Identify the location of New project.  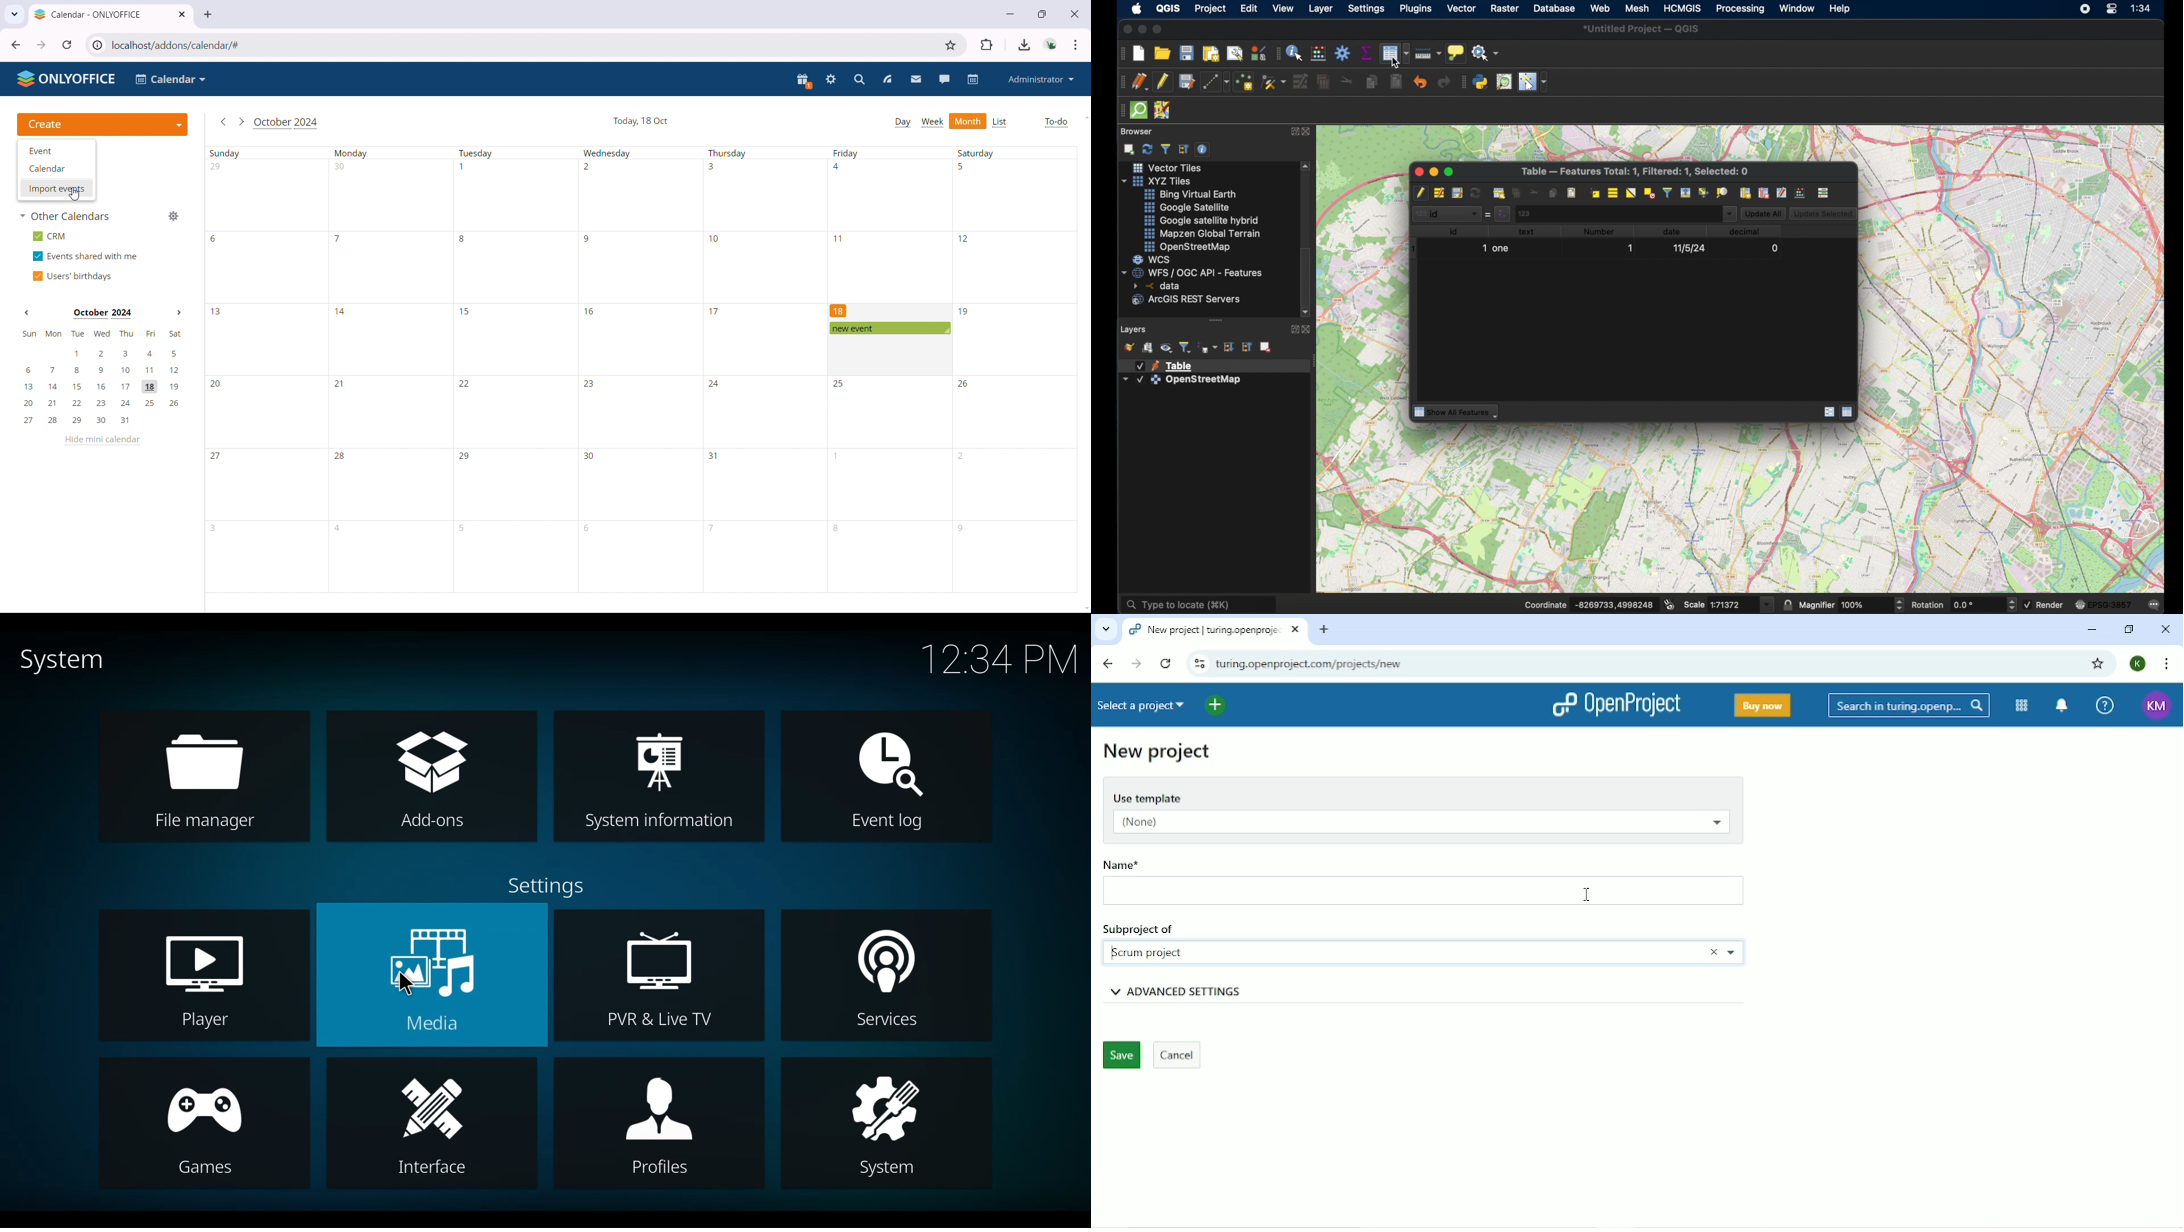
(1157, 753).